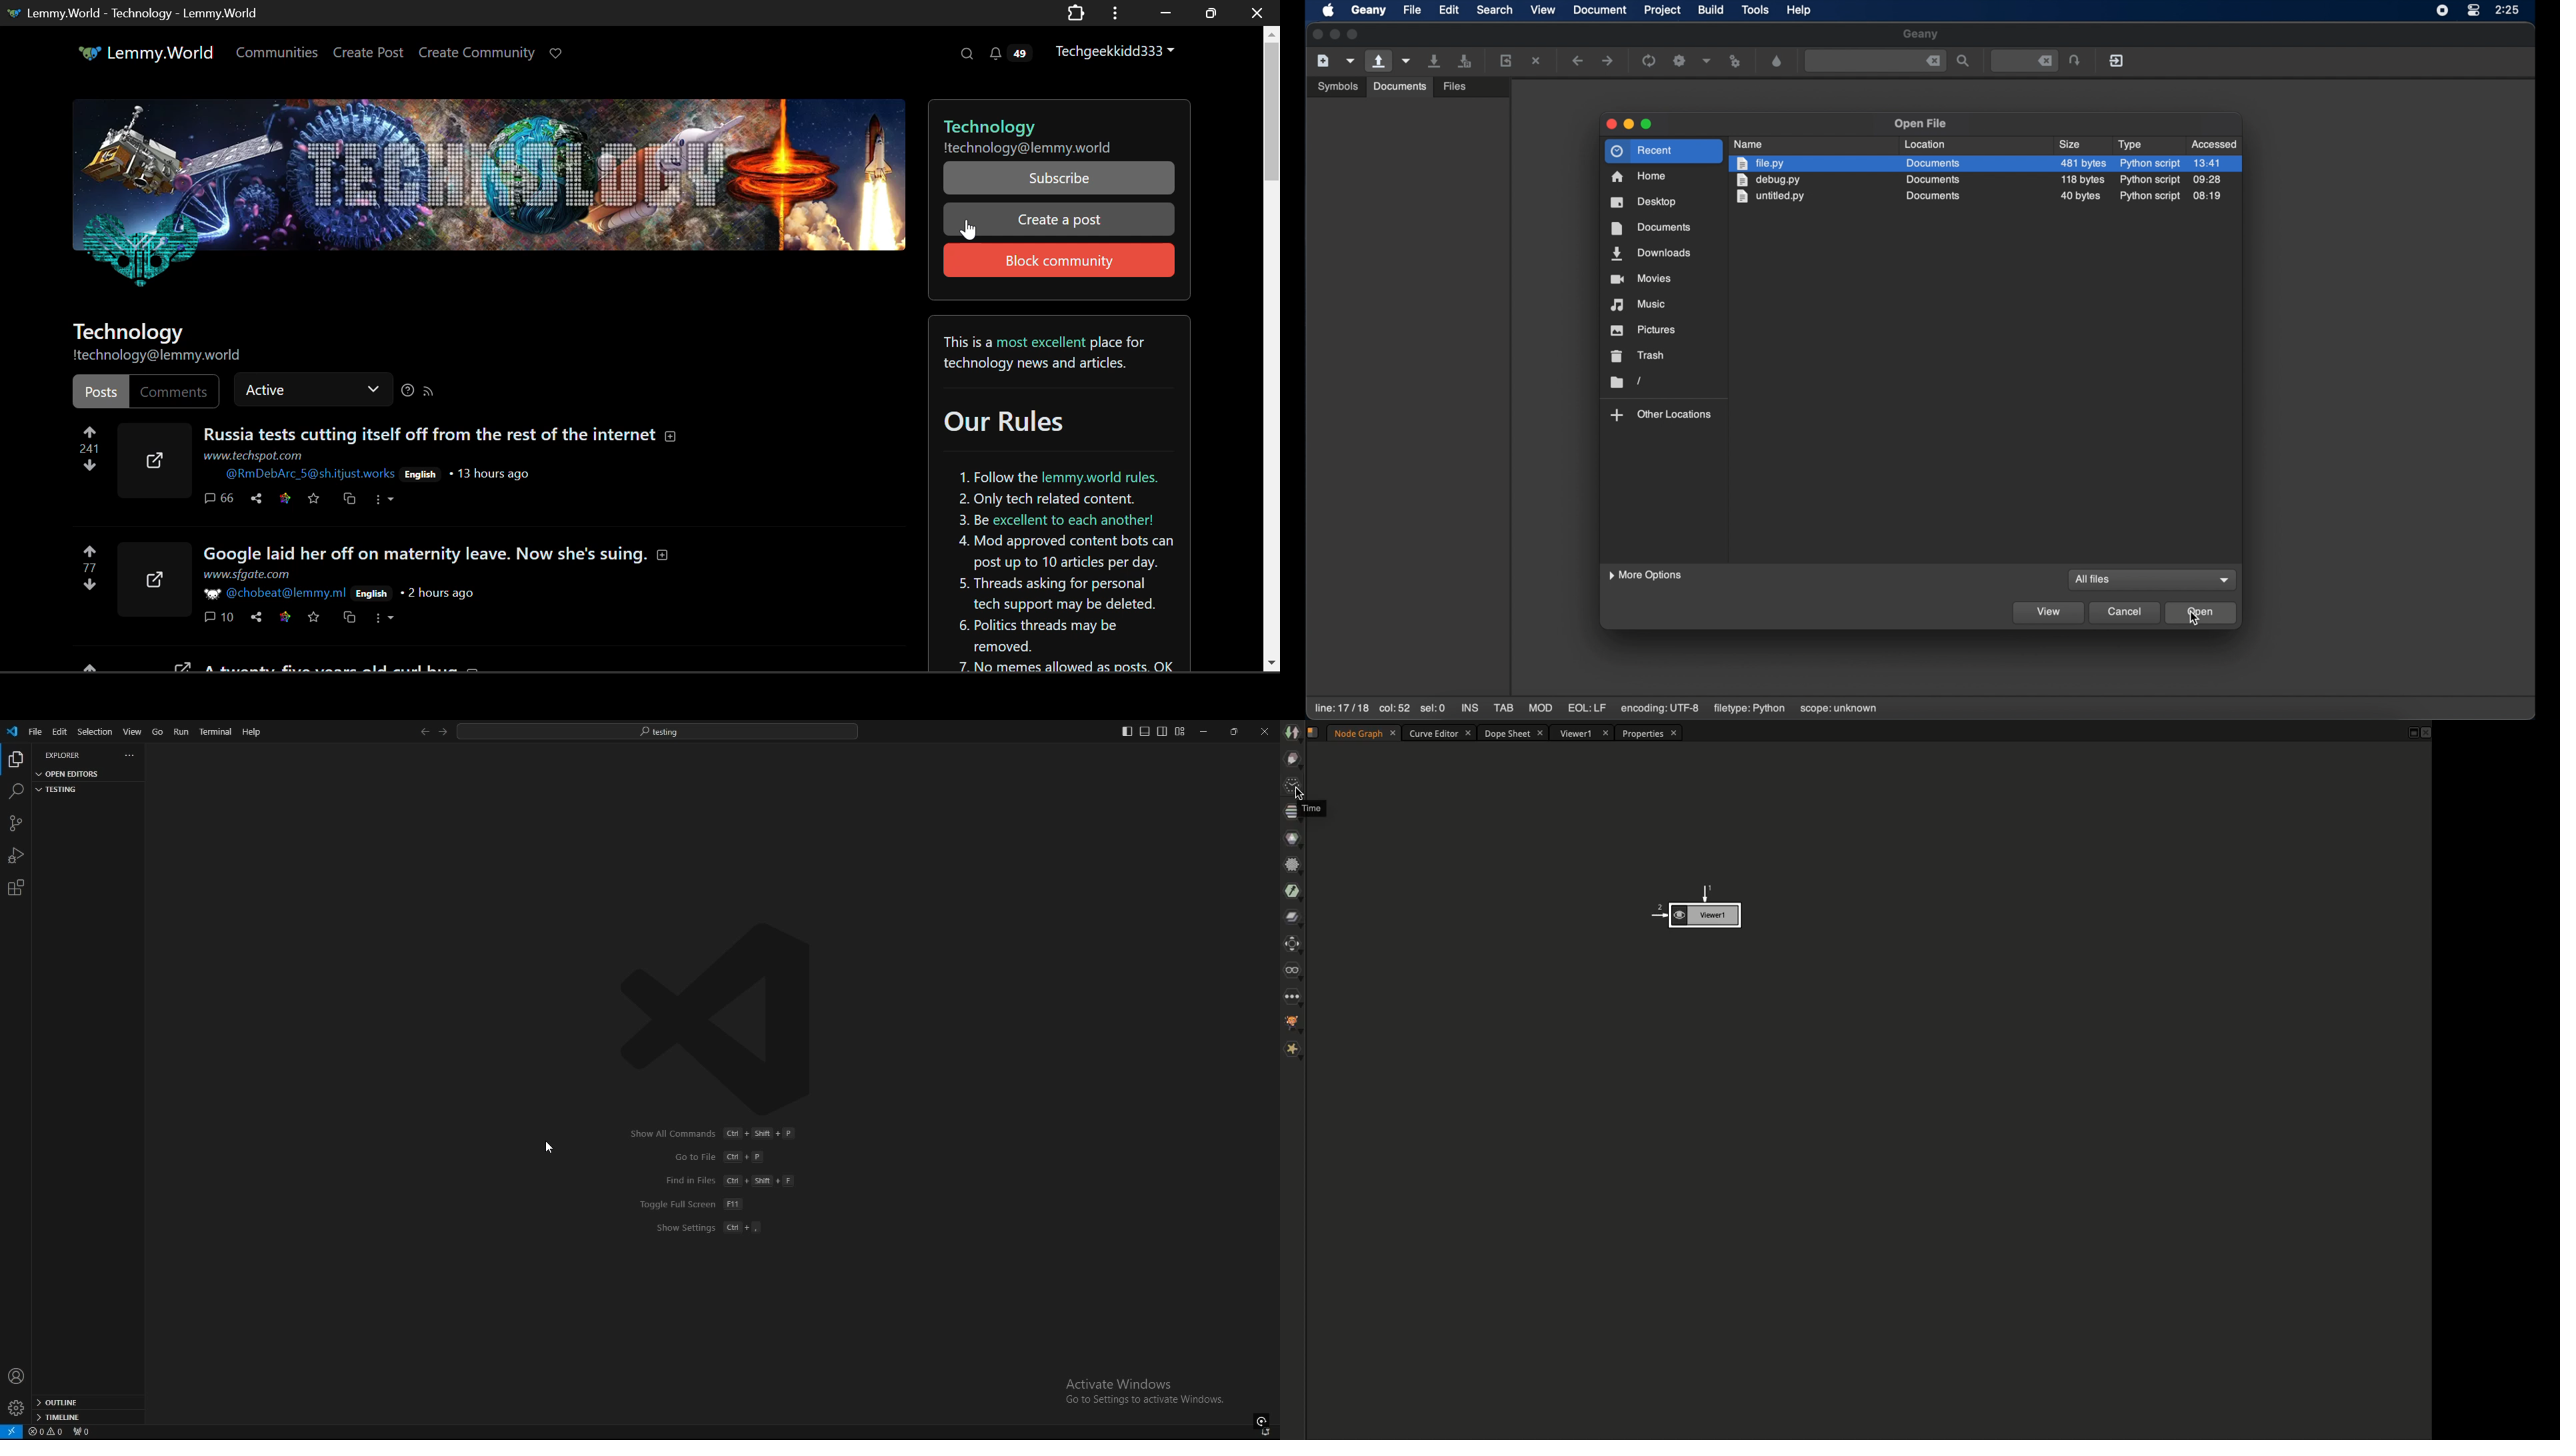 The width and height of the screenshot is (2576, 1456). What do you see at coordinates (245, 575) in the screenshot?
I see `www.sfgate.com` at bounding box center [245, 575].